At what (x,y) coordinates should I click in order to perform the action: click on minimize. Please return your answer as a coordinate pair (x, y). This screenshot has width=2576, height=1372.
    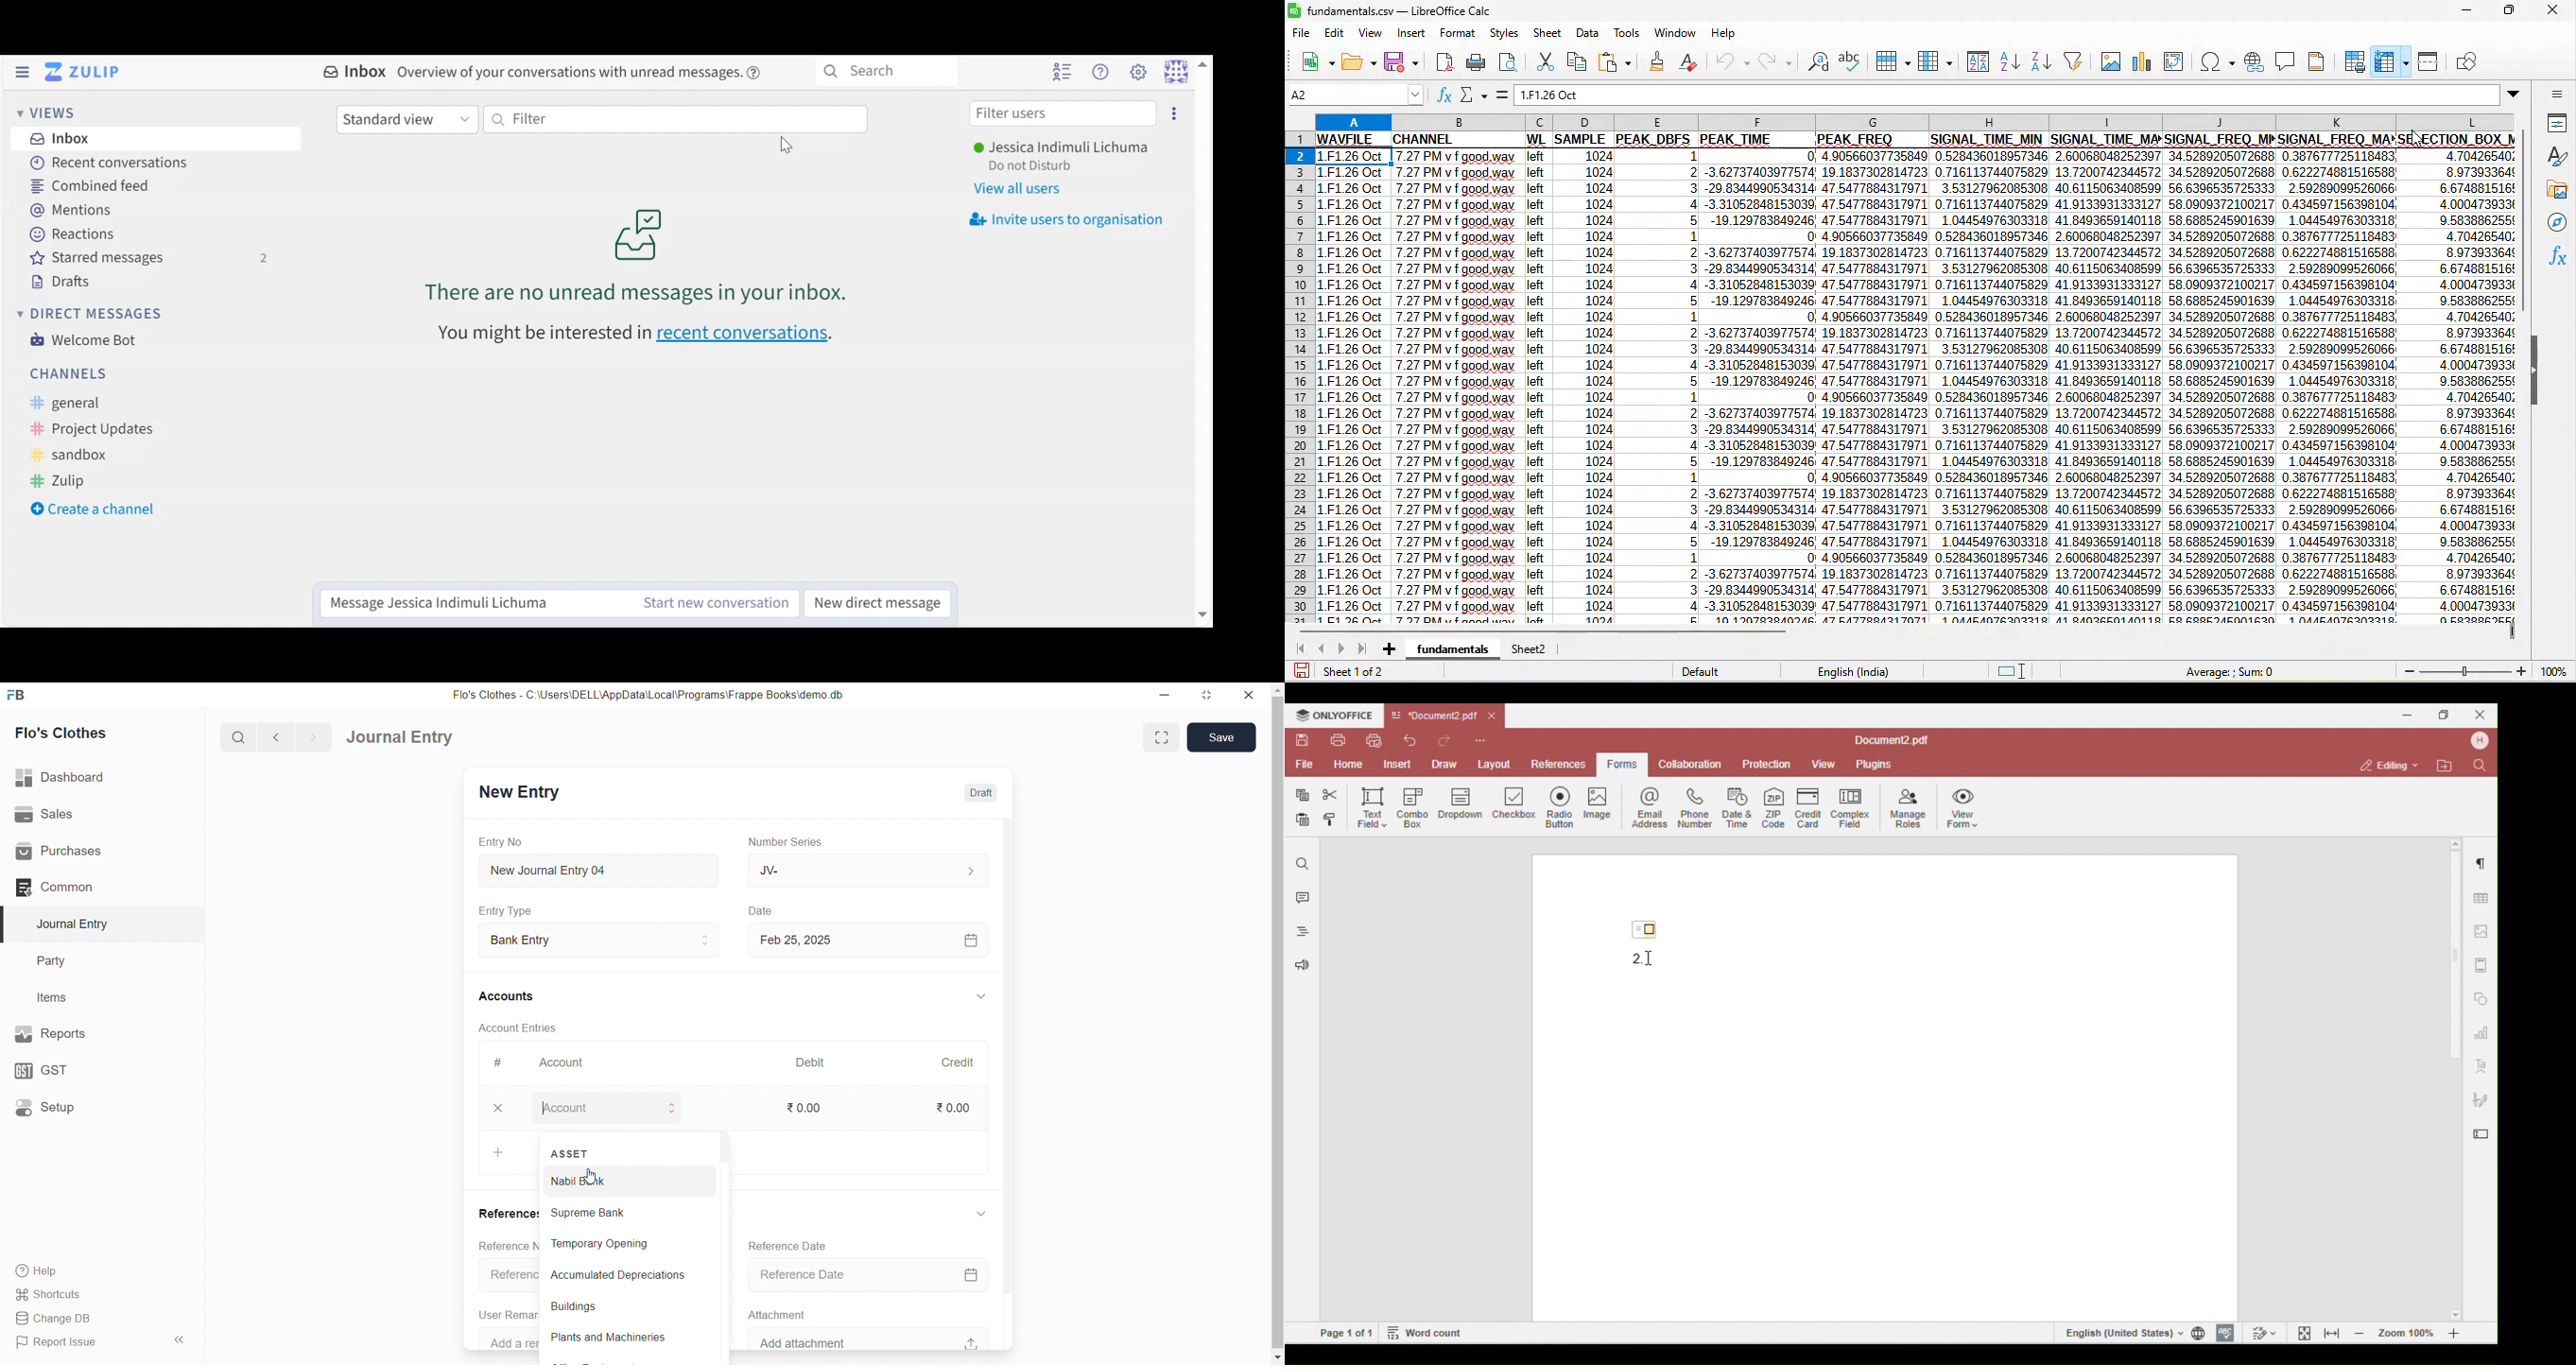
    Looking at the image, I should click on (1161, 694).